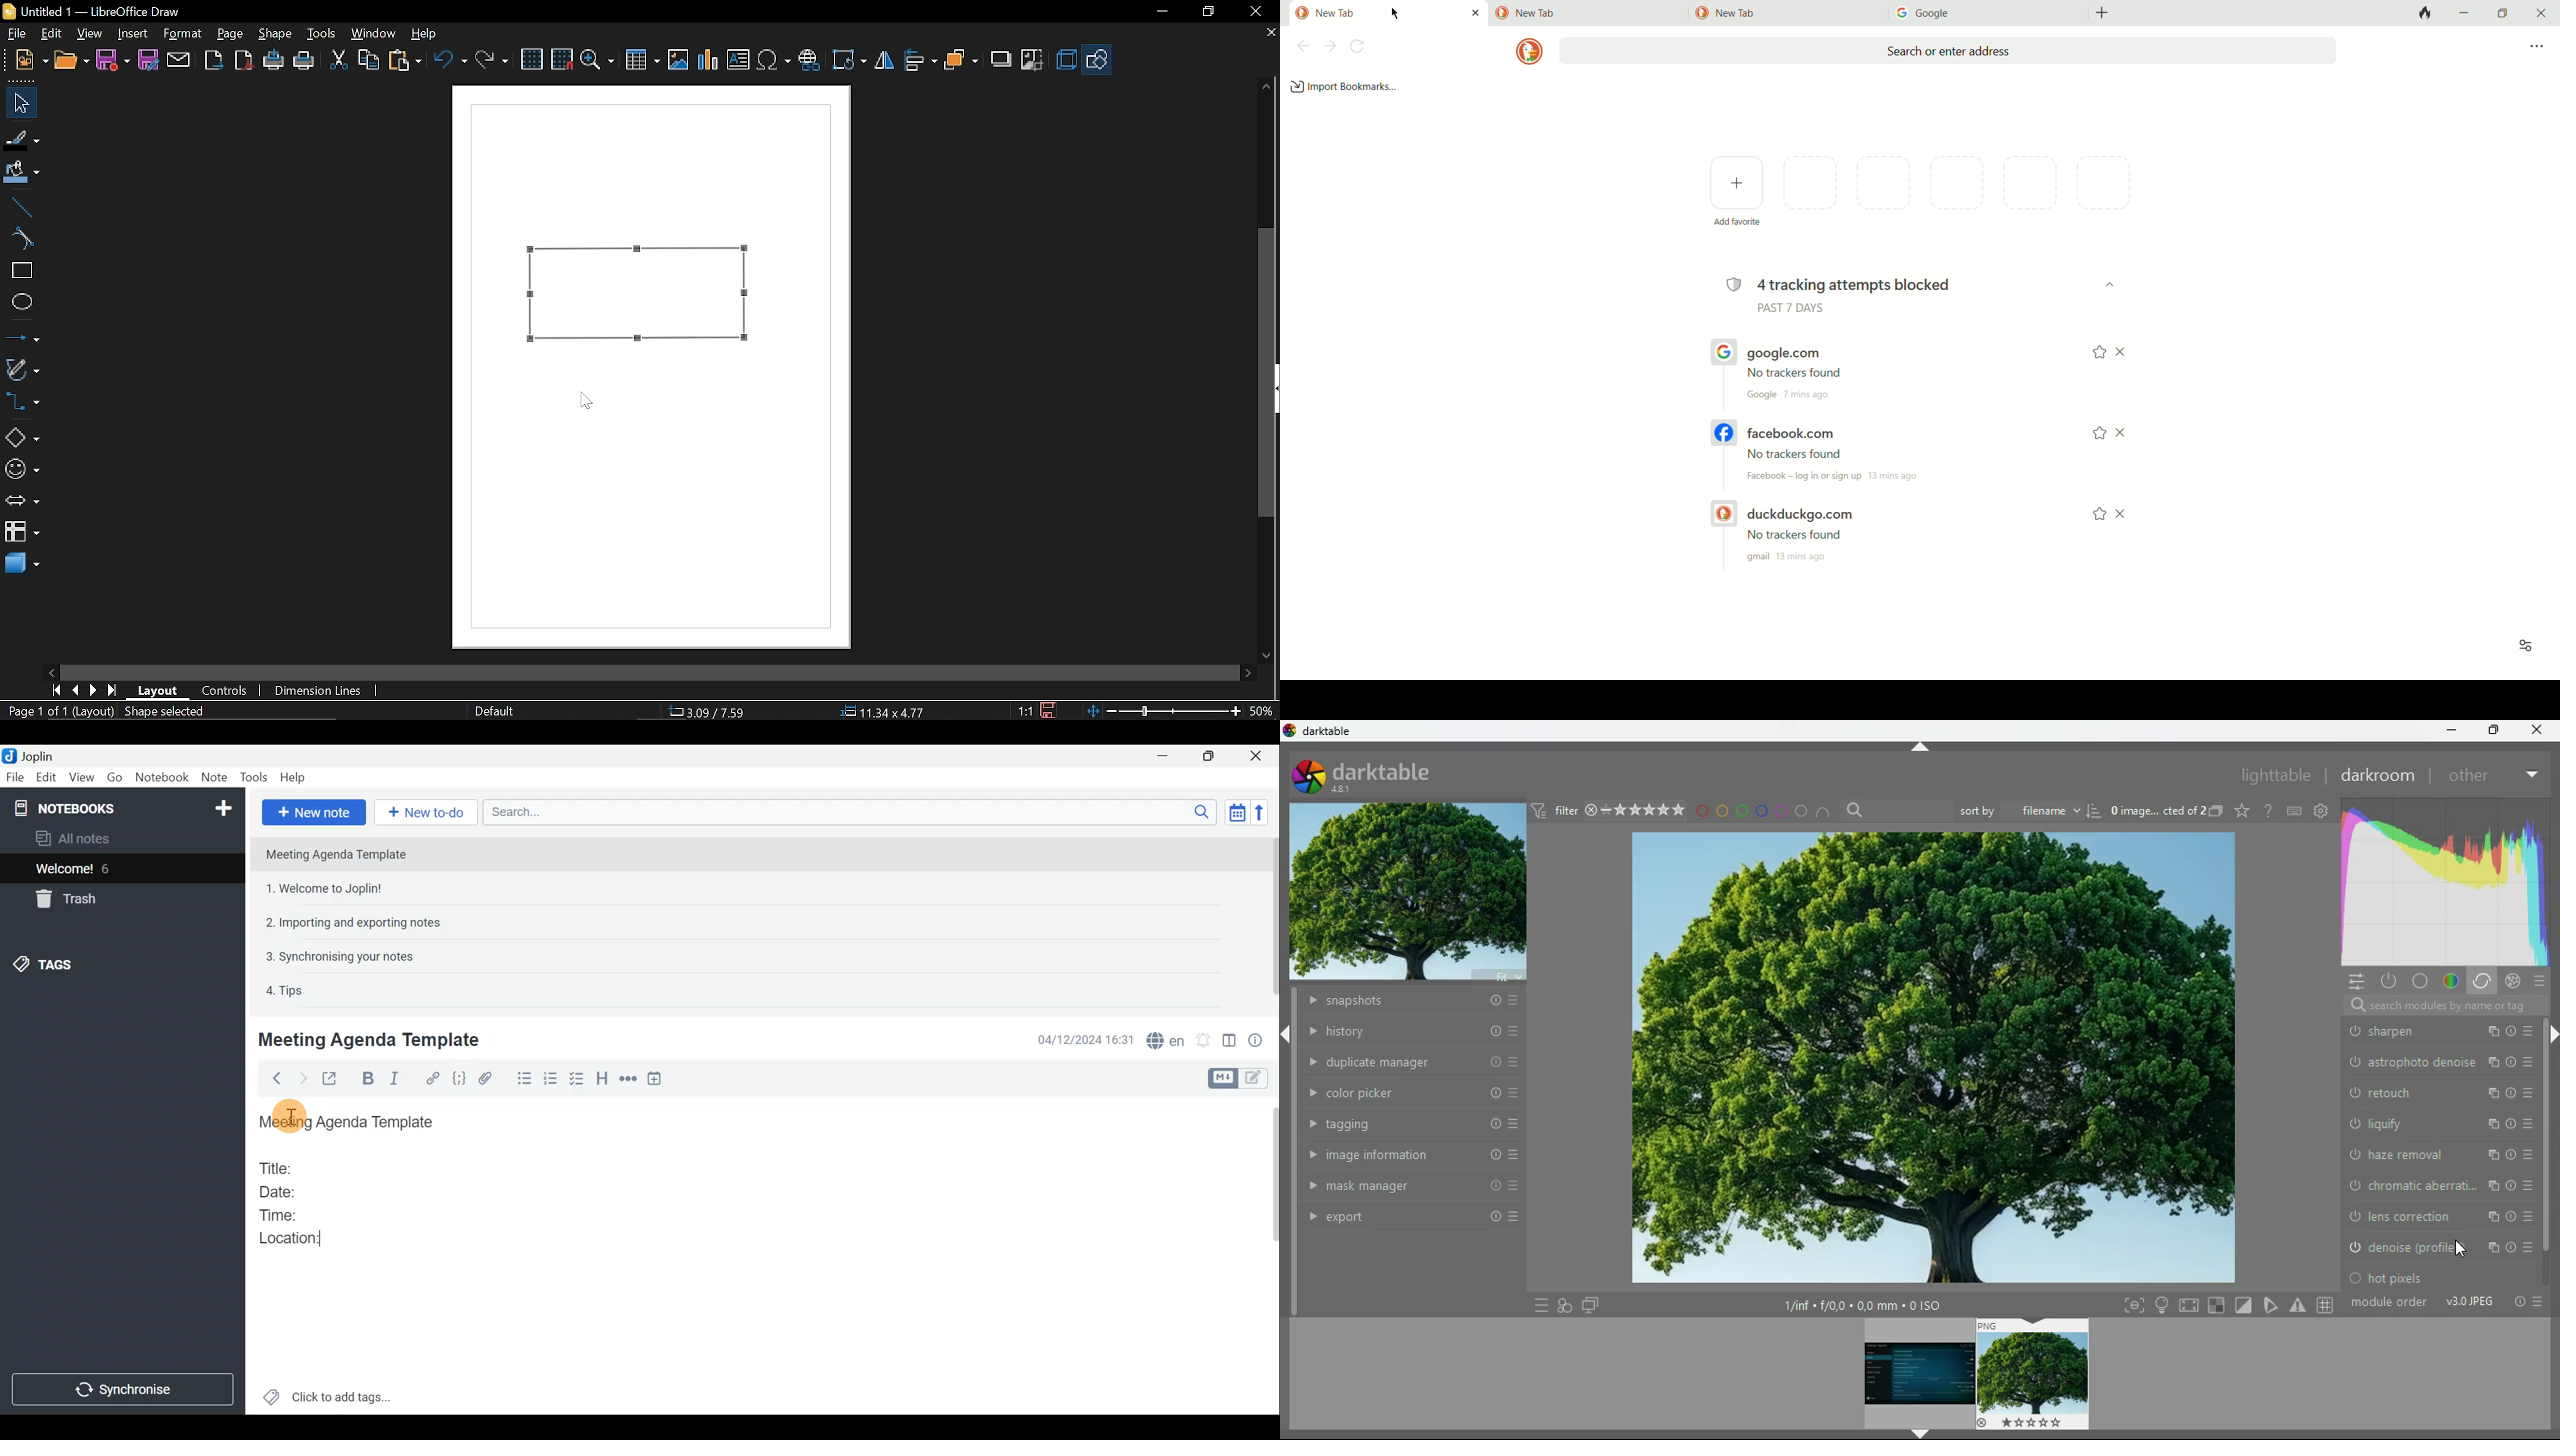 The width and height of the screenshot is (2576, 1456). What do you see at coordinates (314, 813) in the screenshot?
I see `New note` at bounding box center [314, 813].